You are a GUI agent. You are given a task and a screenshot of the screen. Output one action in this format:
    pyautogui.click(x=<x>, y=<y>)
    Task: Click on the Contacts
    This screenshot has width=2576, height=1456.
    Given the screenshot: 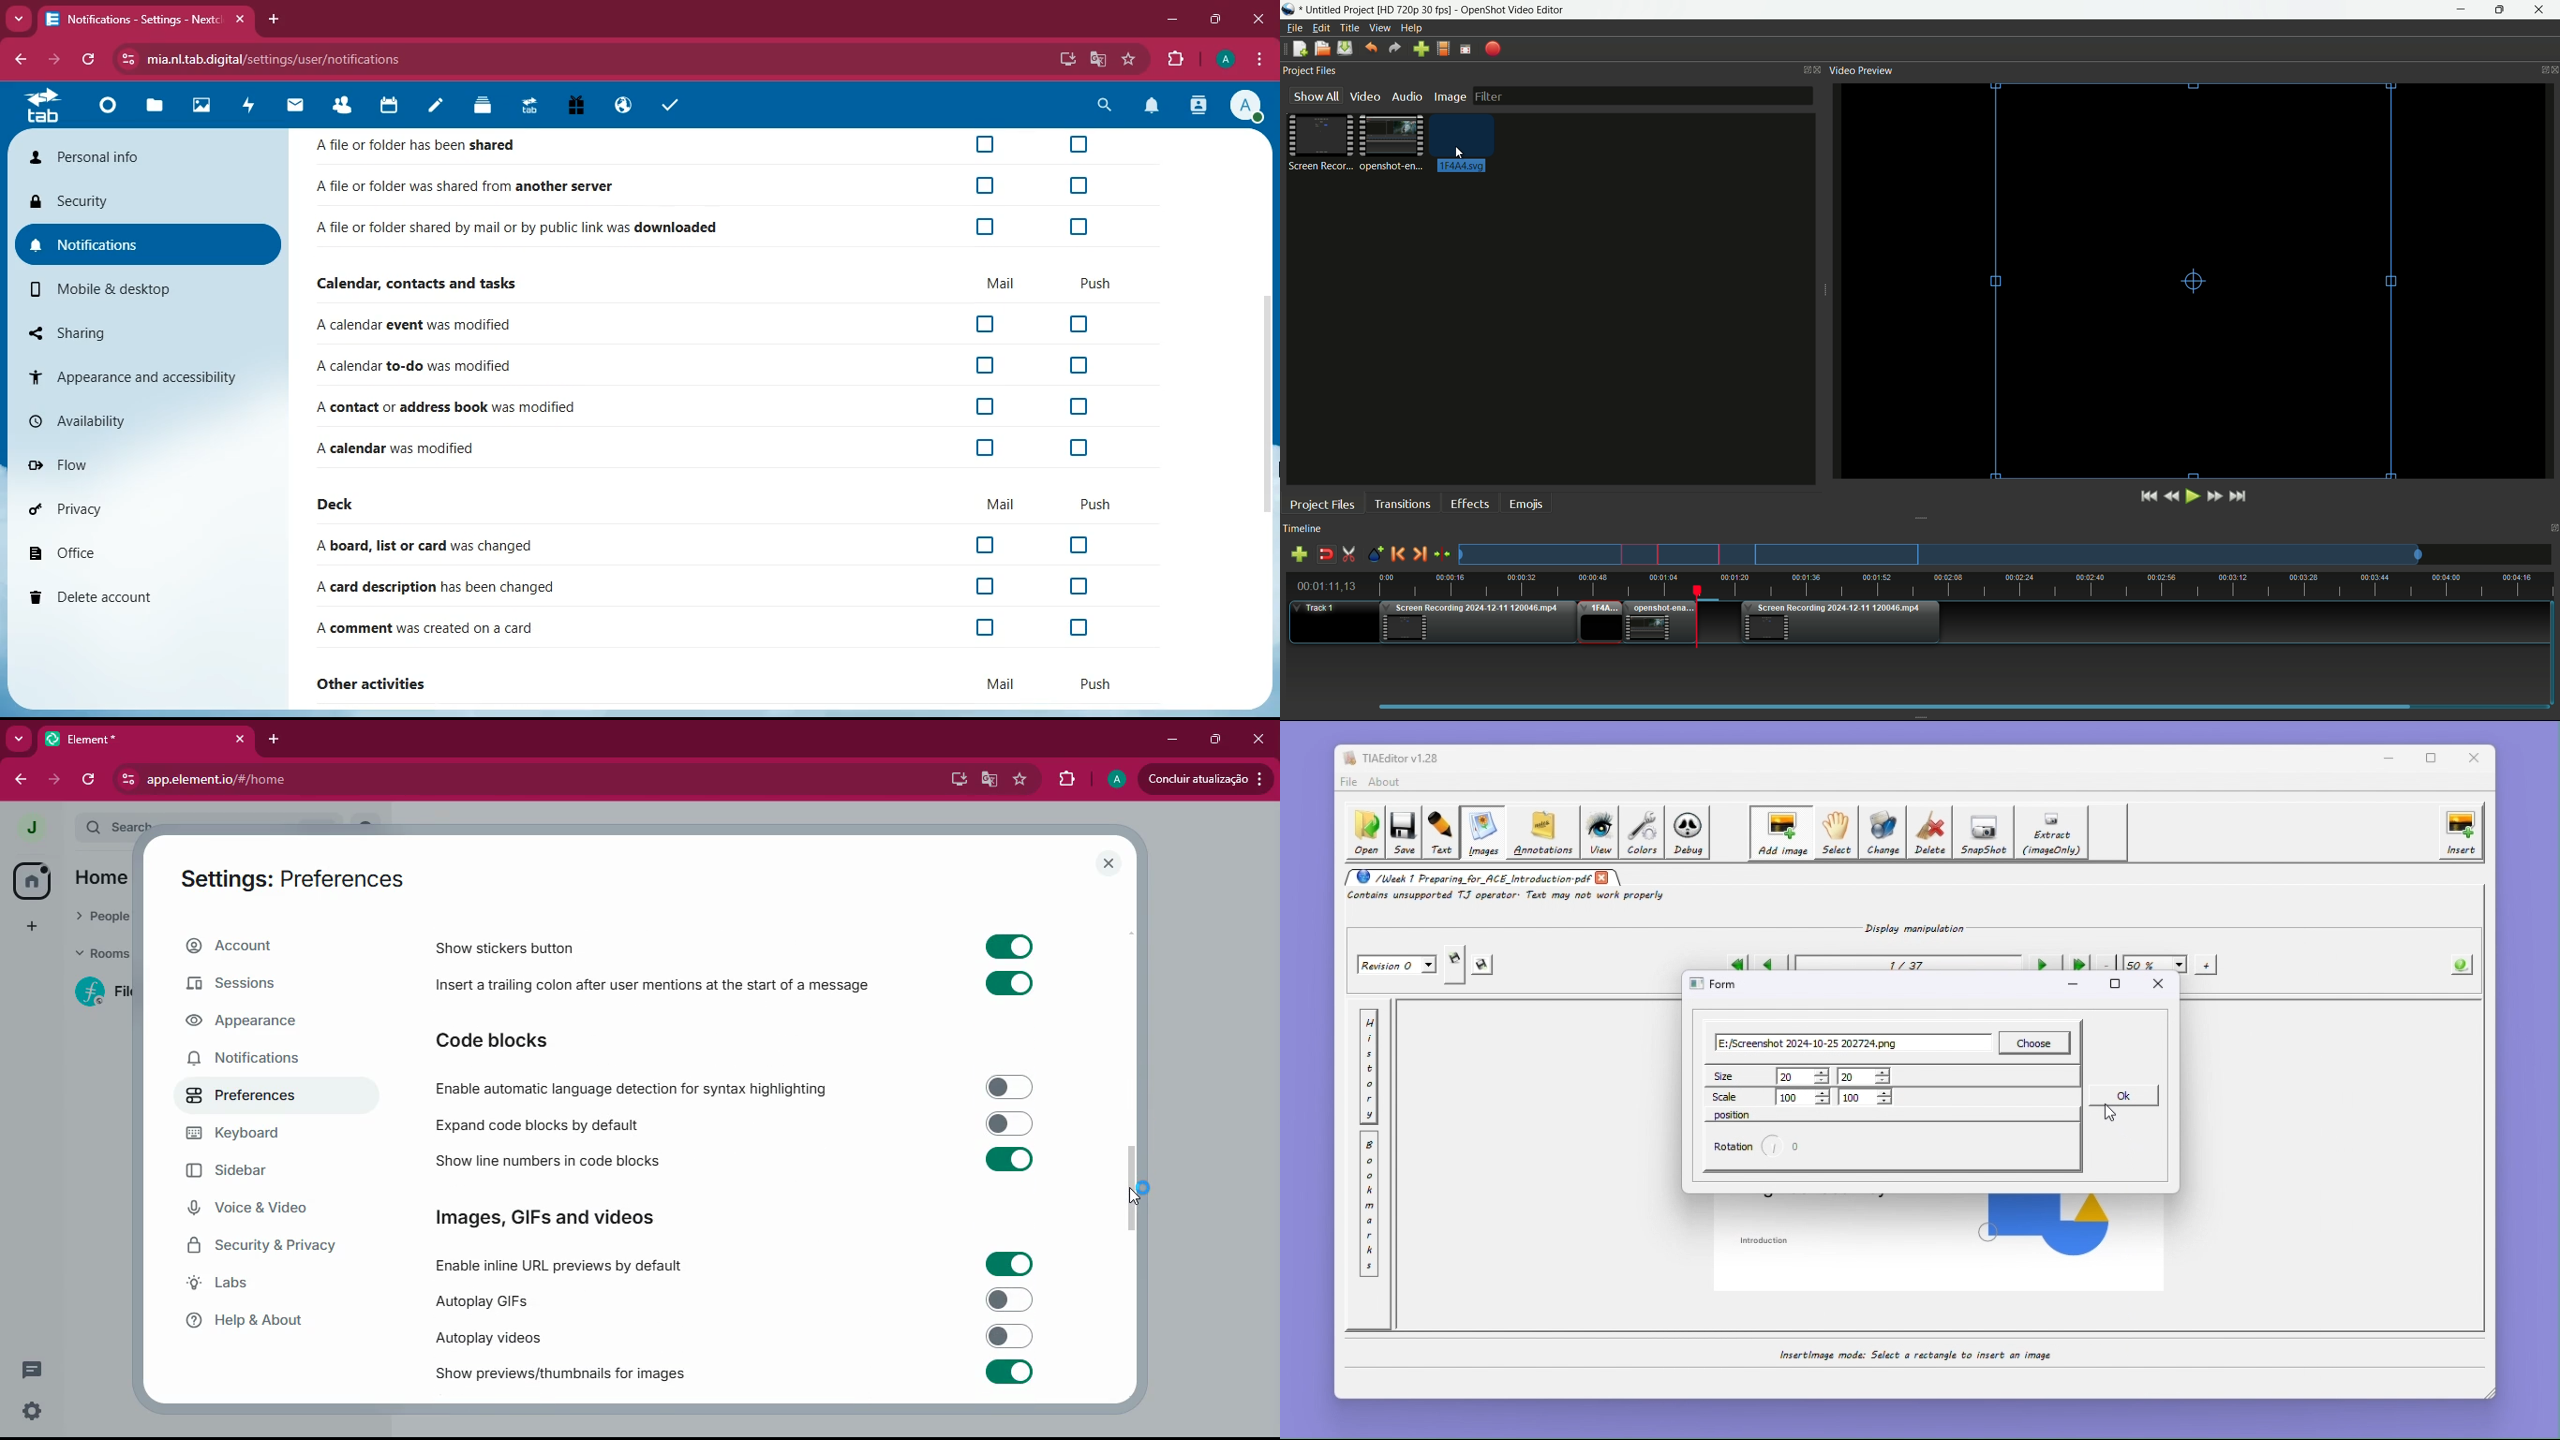 What is the action you would take?
    pyautogui.click(x=343, y=107)
    